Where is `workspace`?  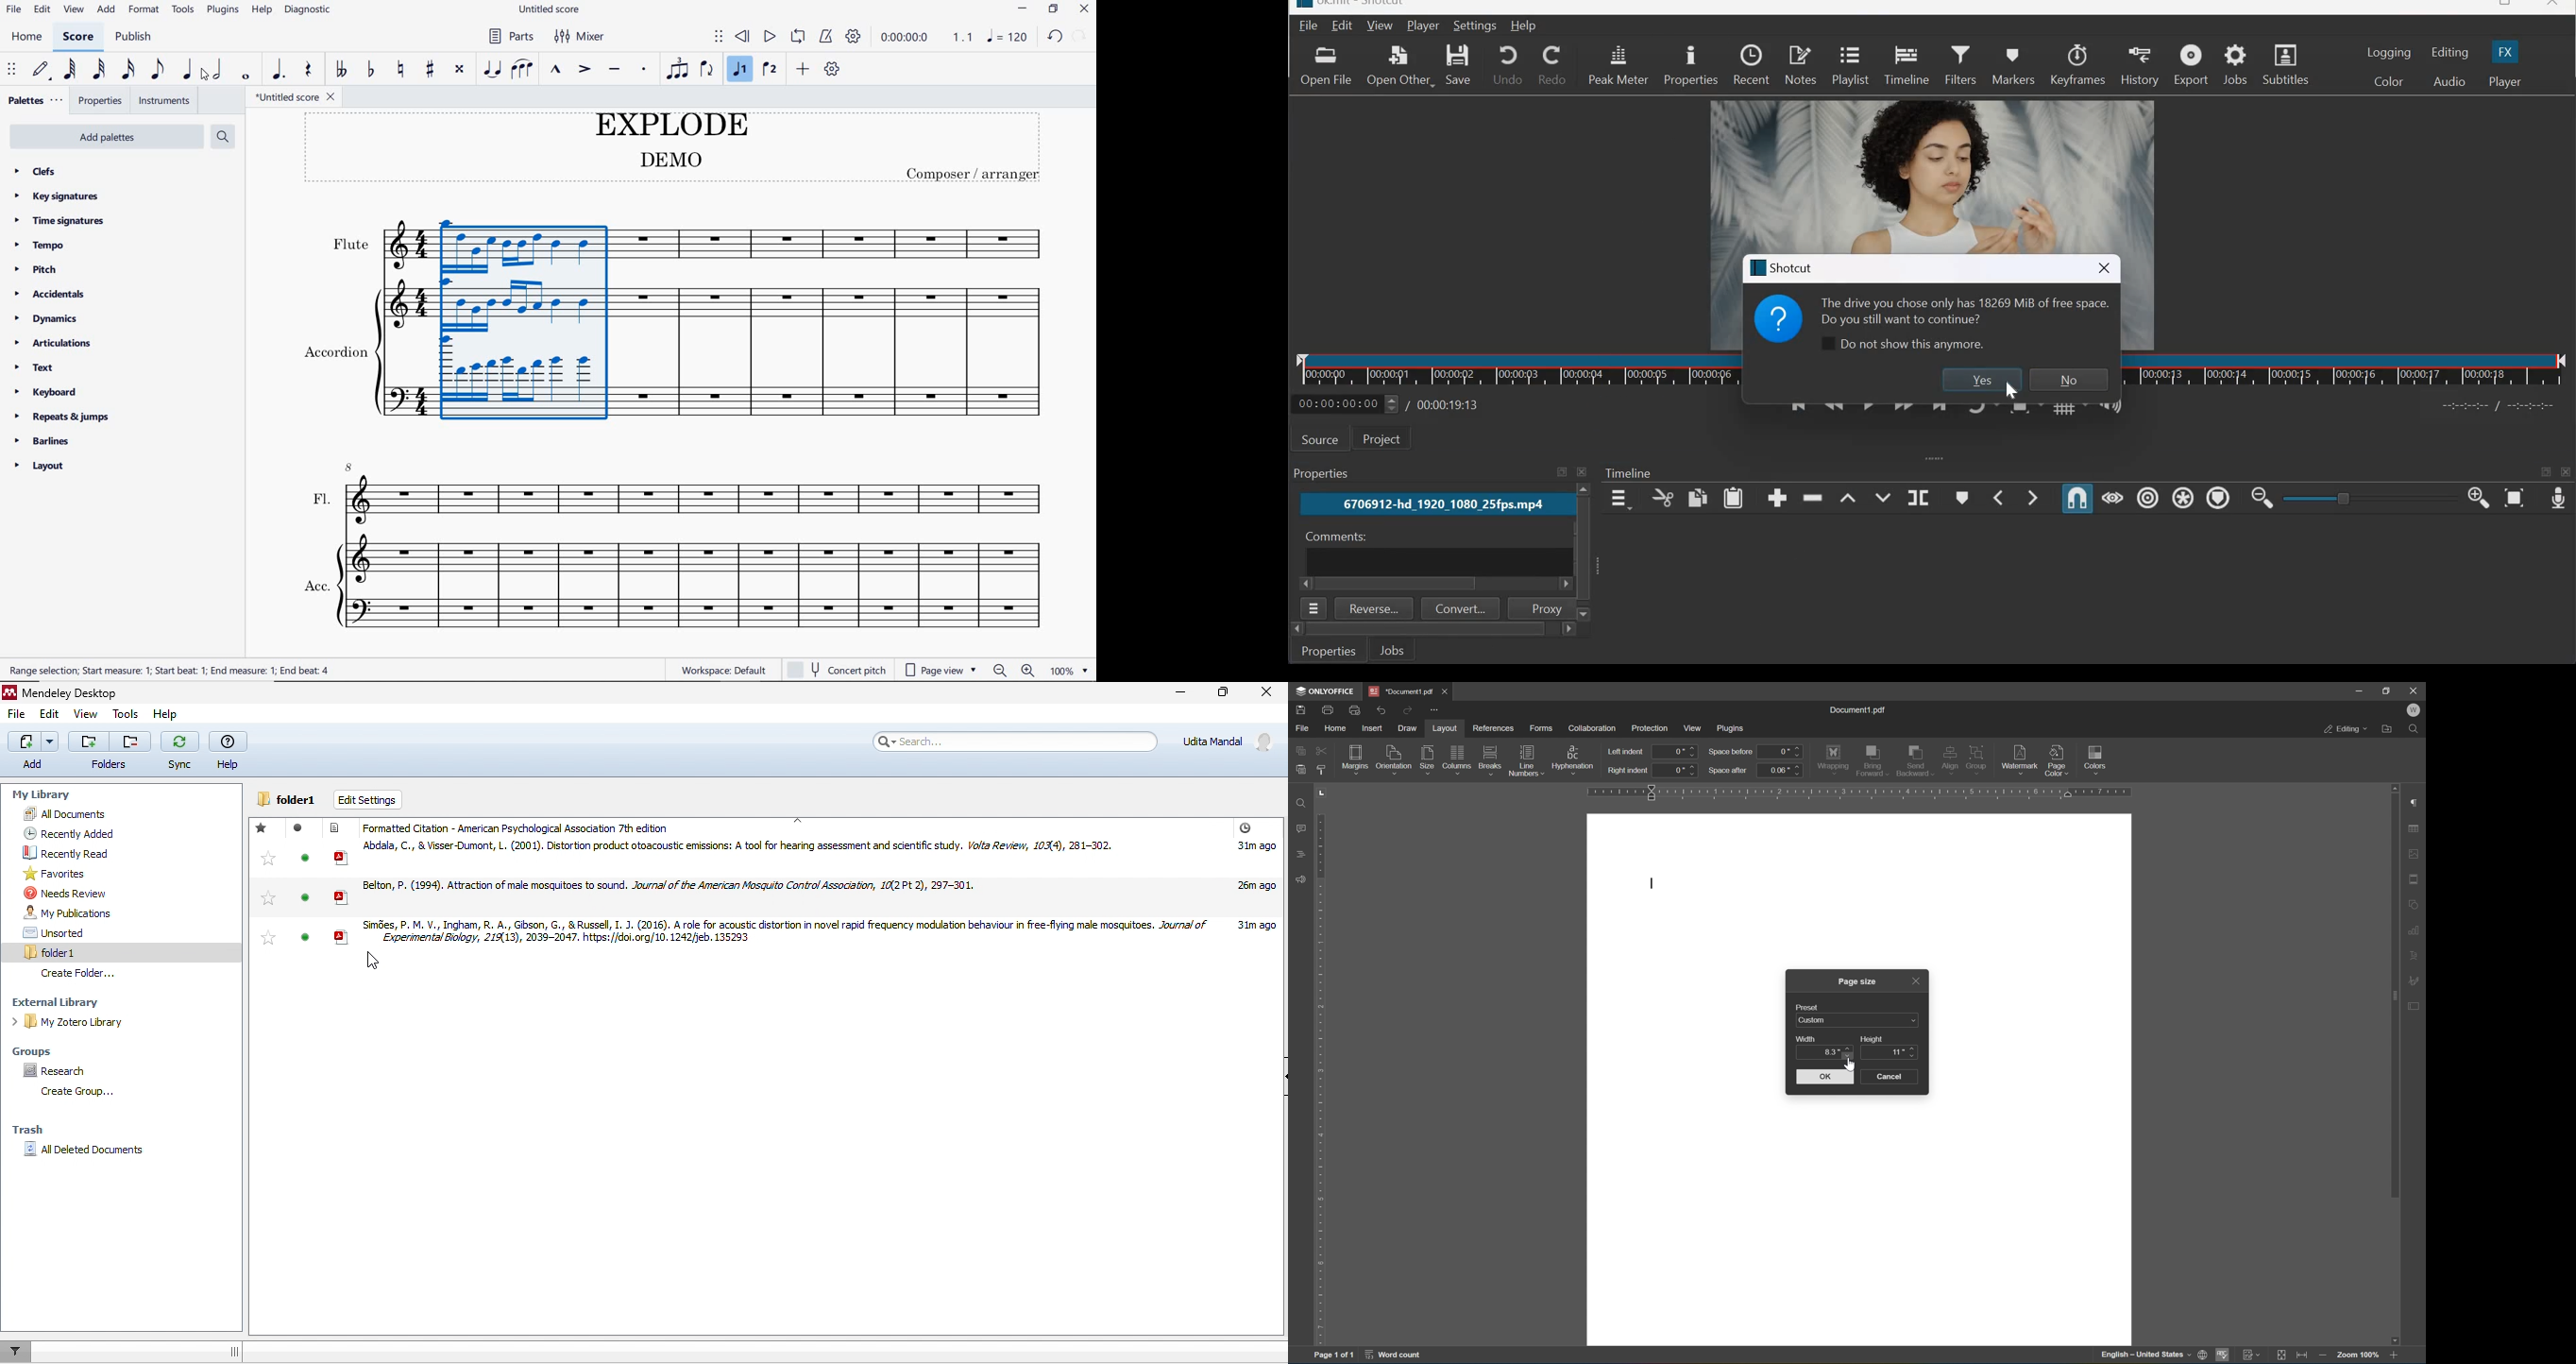 workspace is located at coordinates (1686, 1031).